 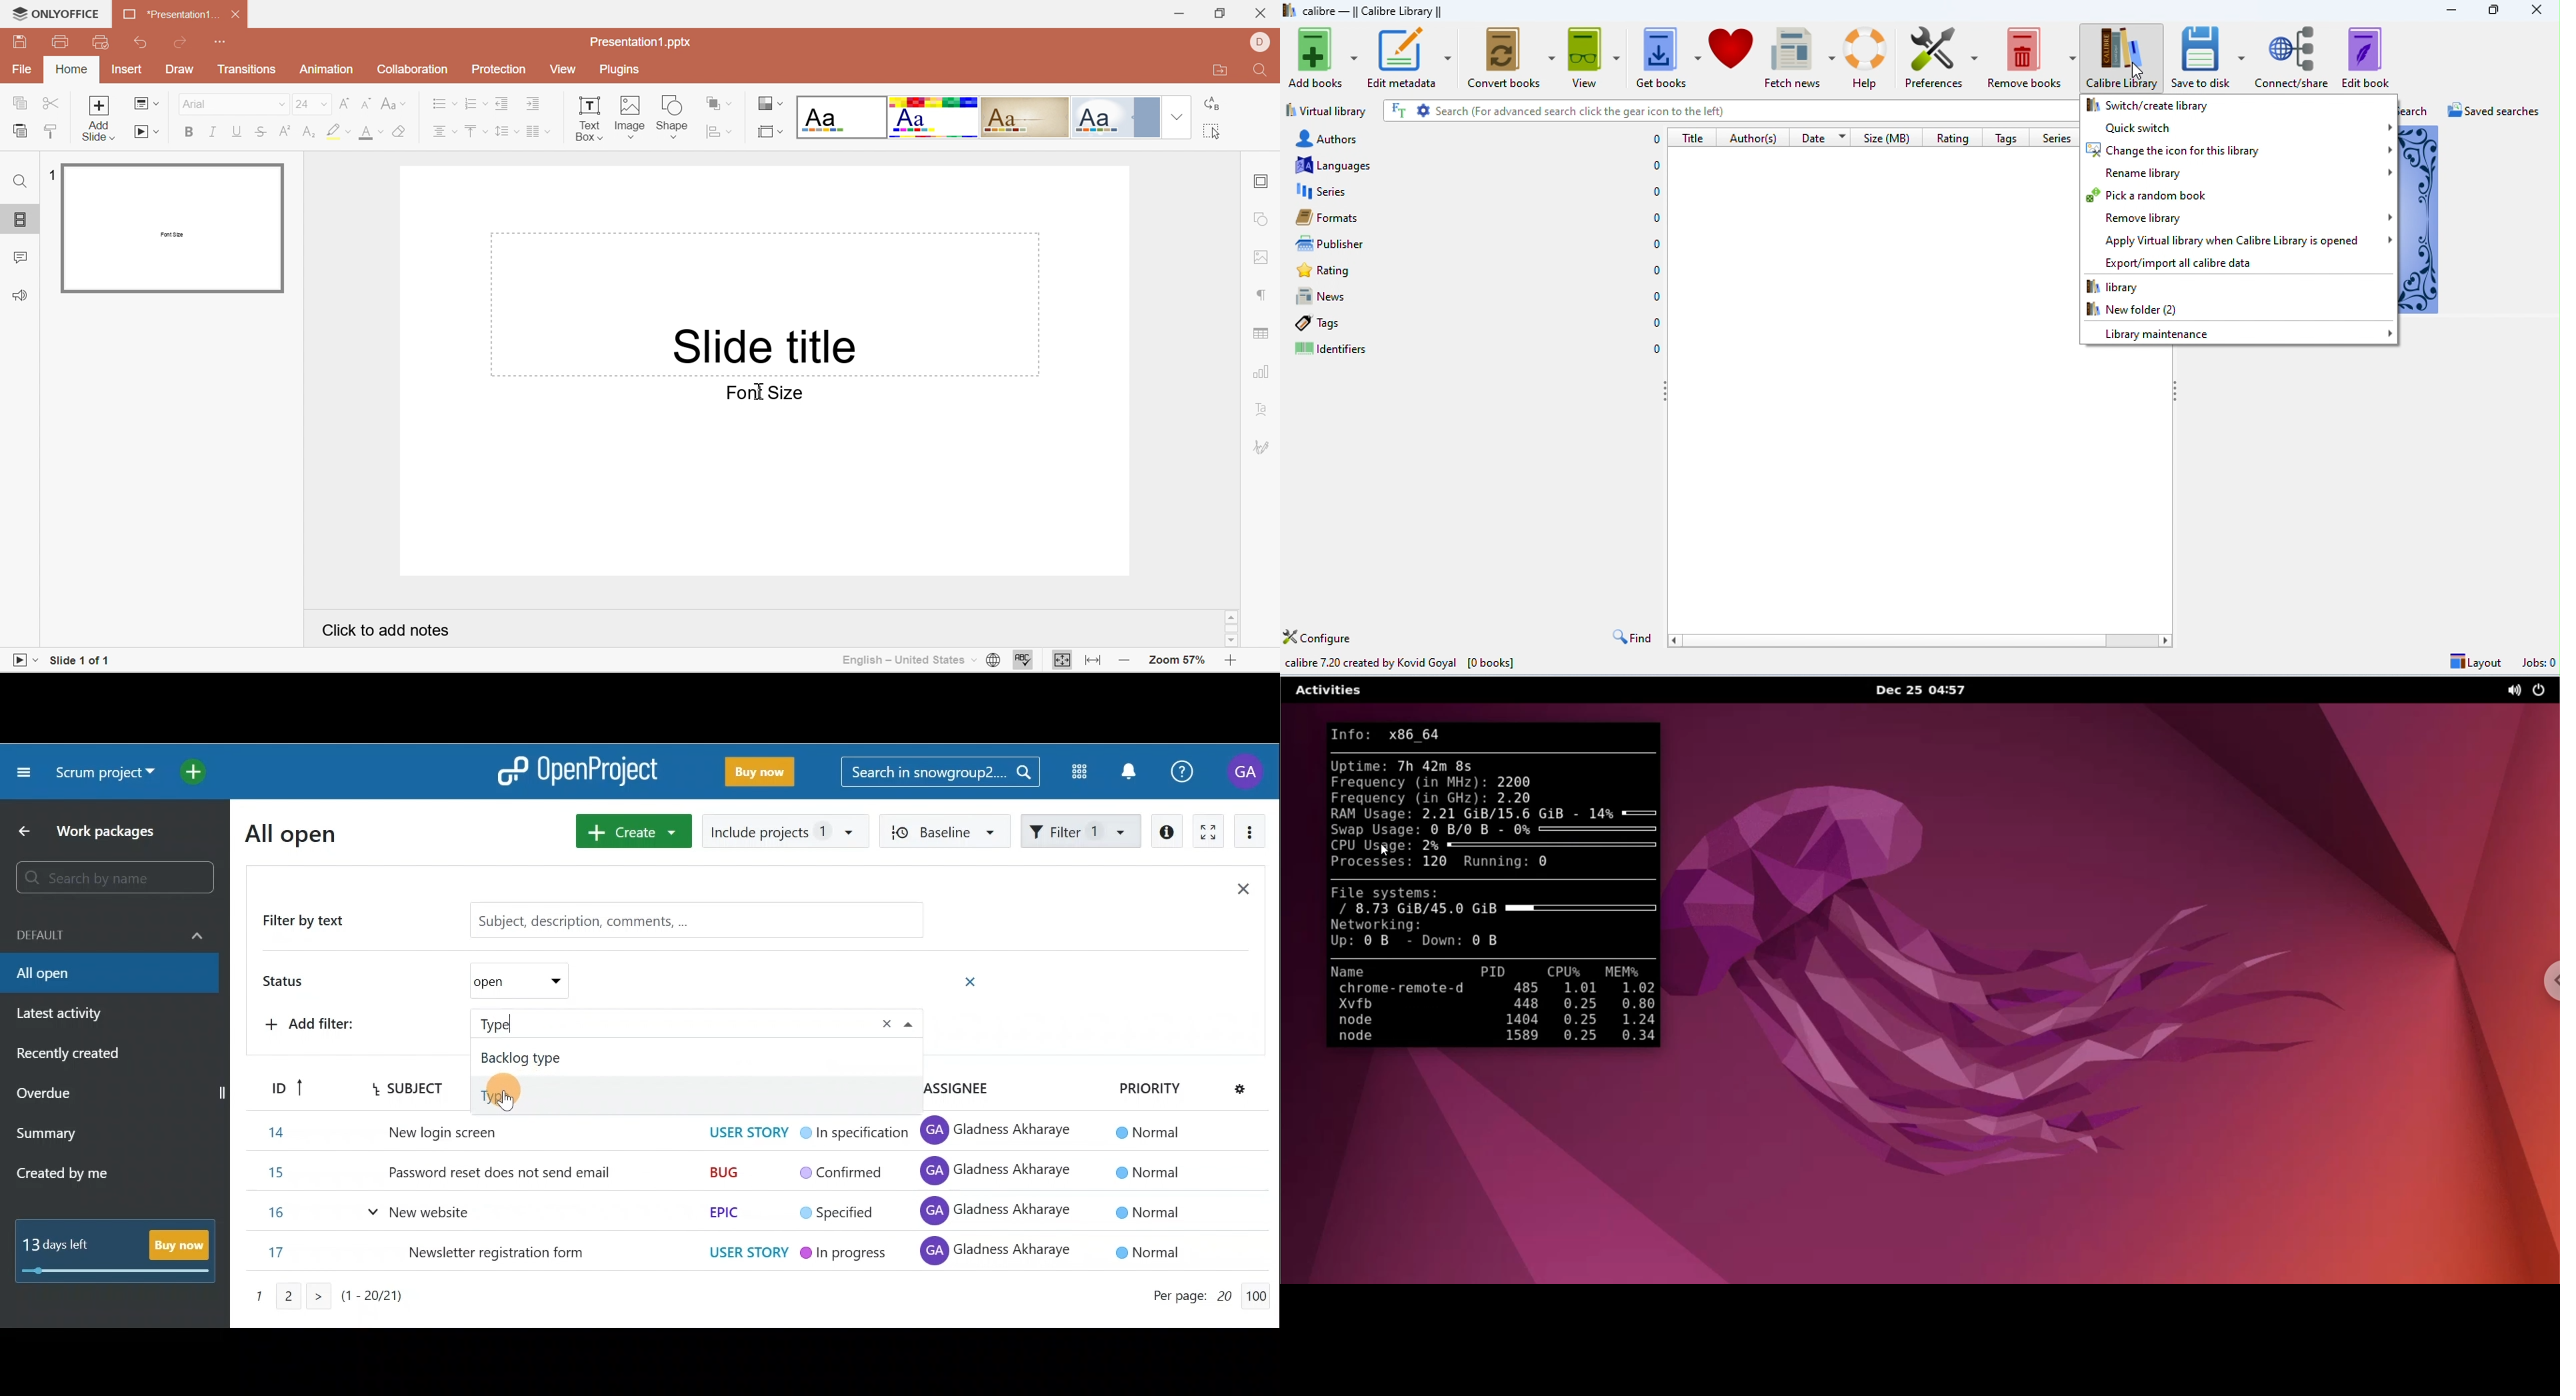 What do you see at coordinates (1025, 115) in the screenshot?
I see `Classic` at bounding box center [1025, 115].